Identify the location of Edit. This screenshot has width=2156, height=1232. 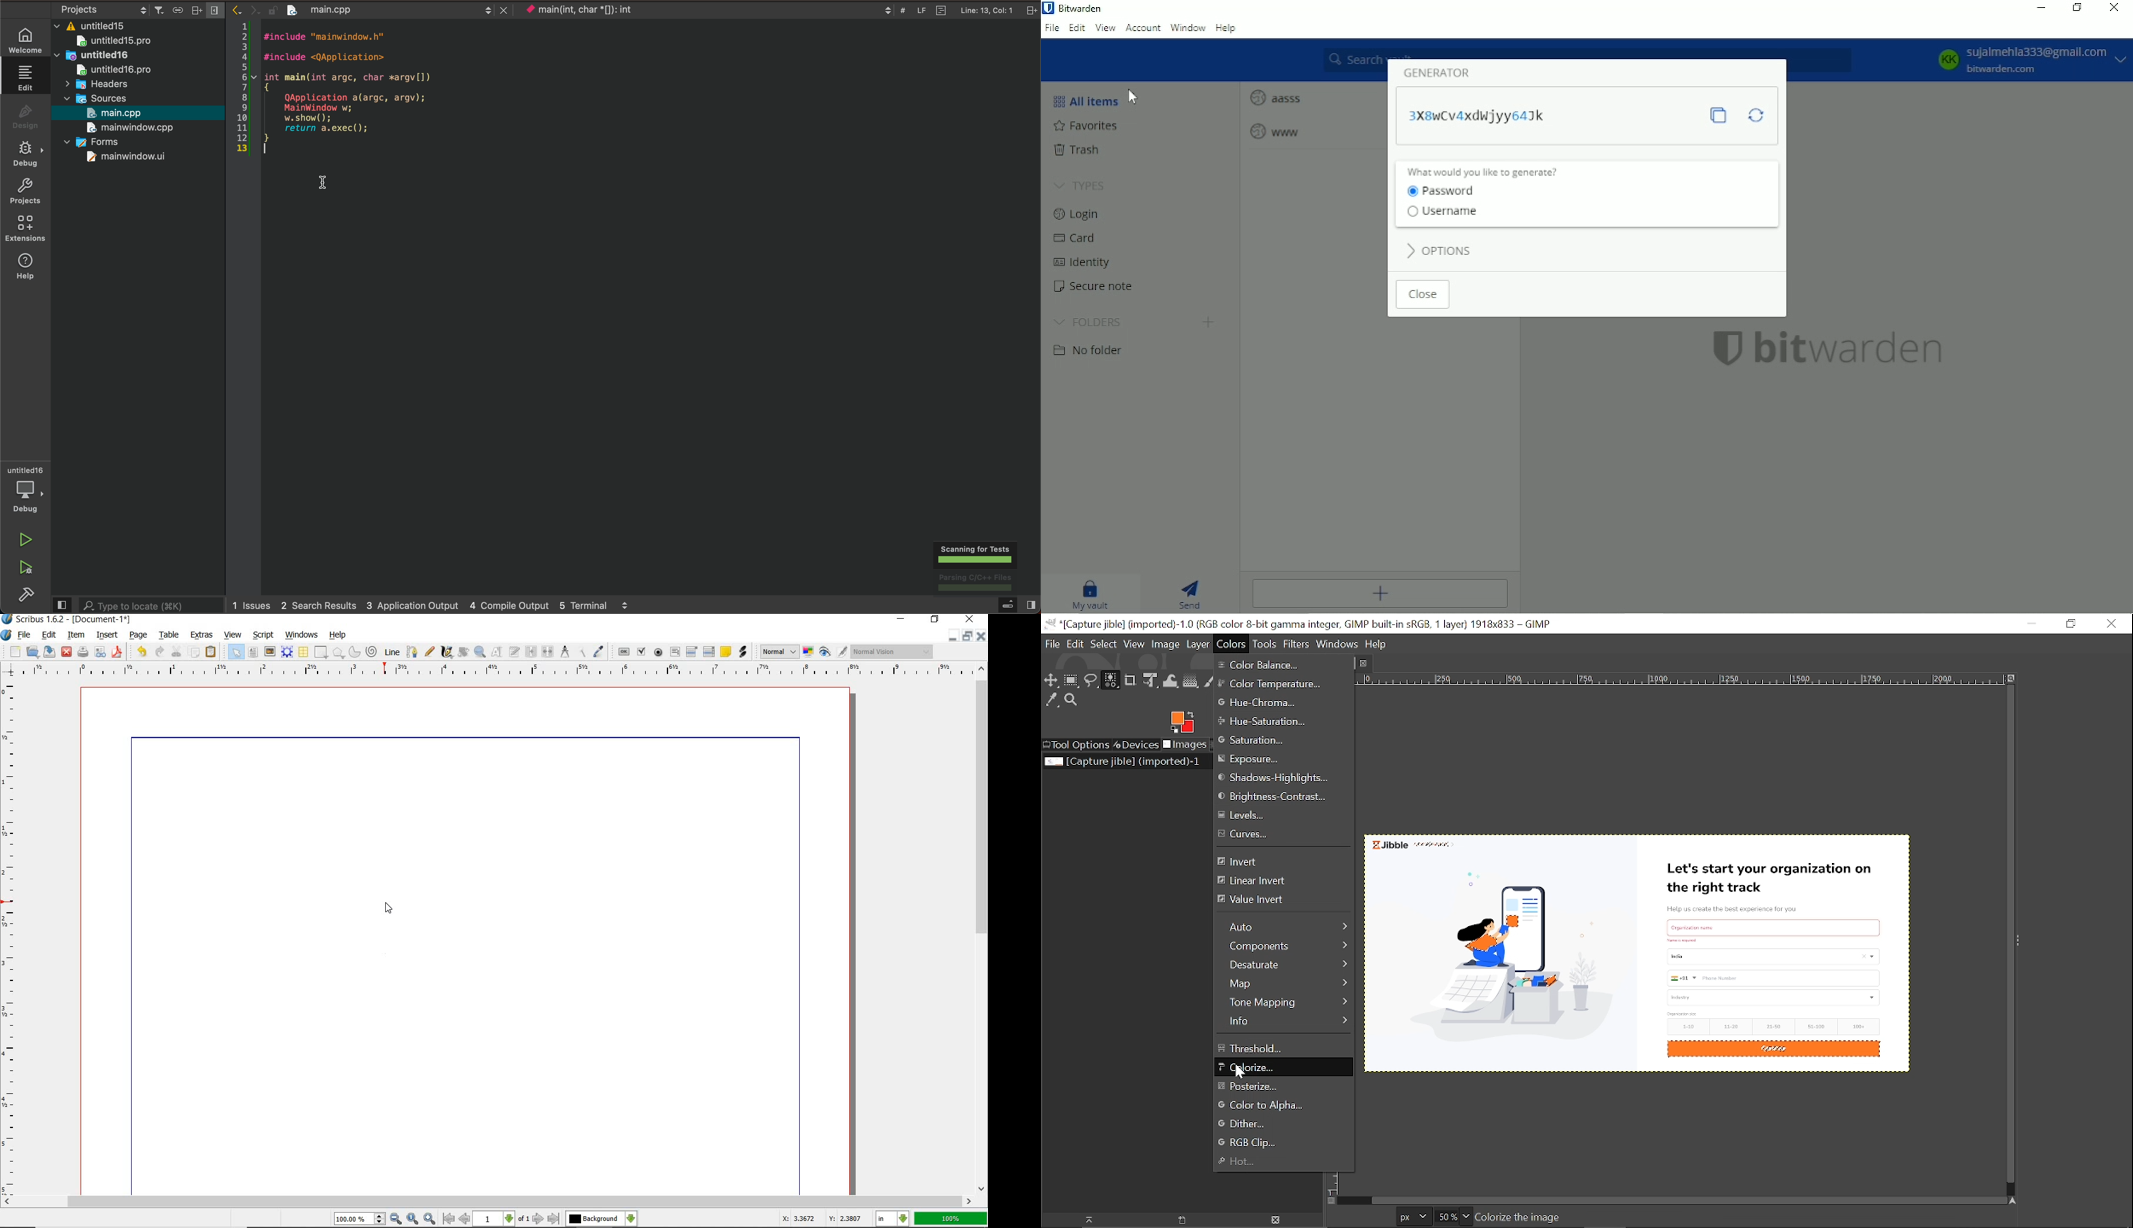
(1076, 30).